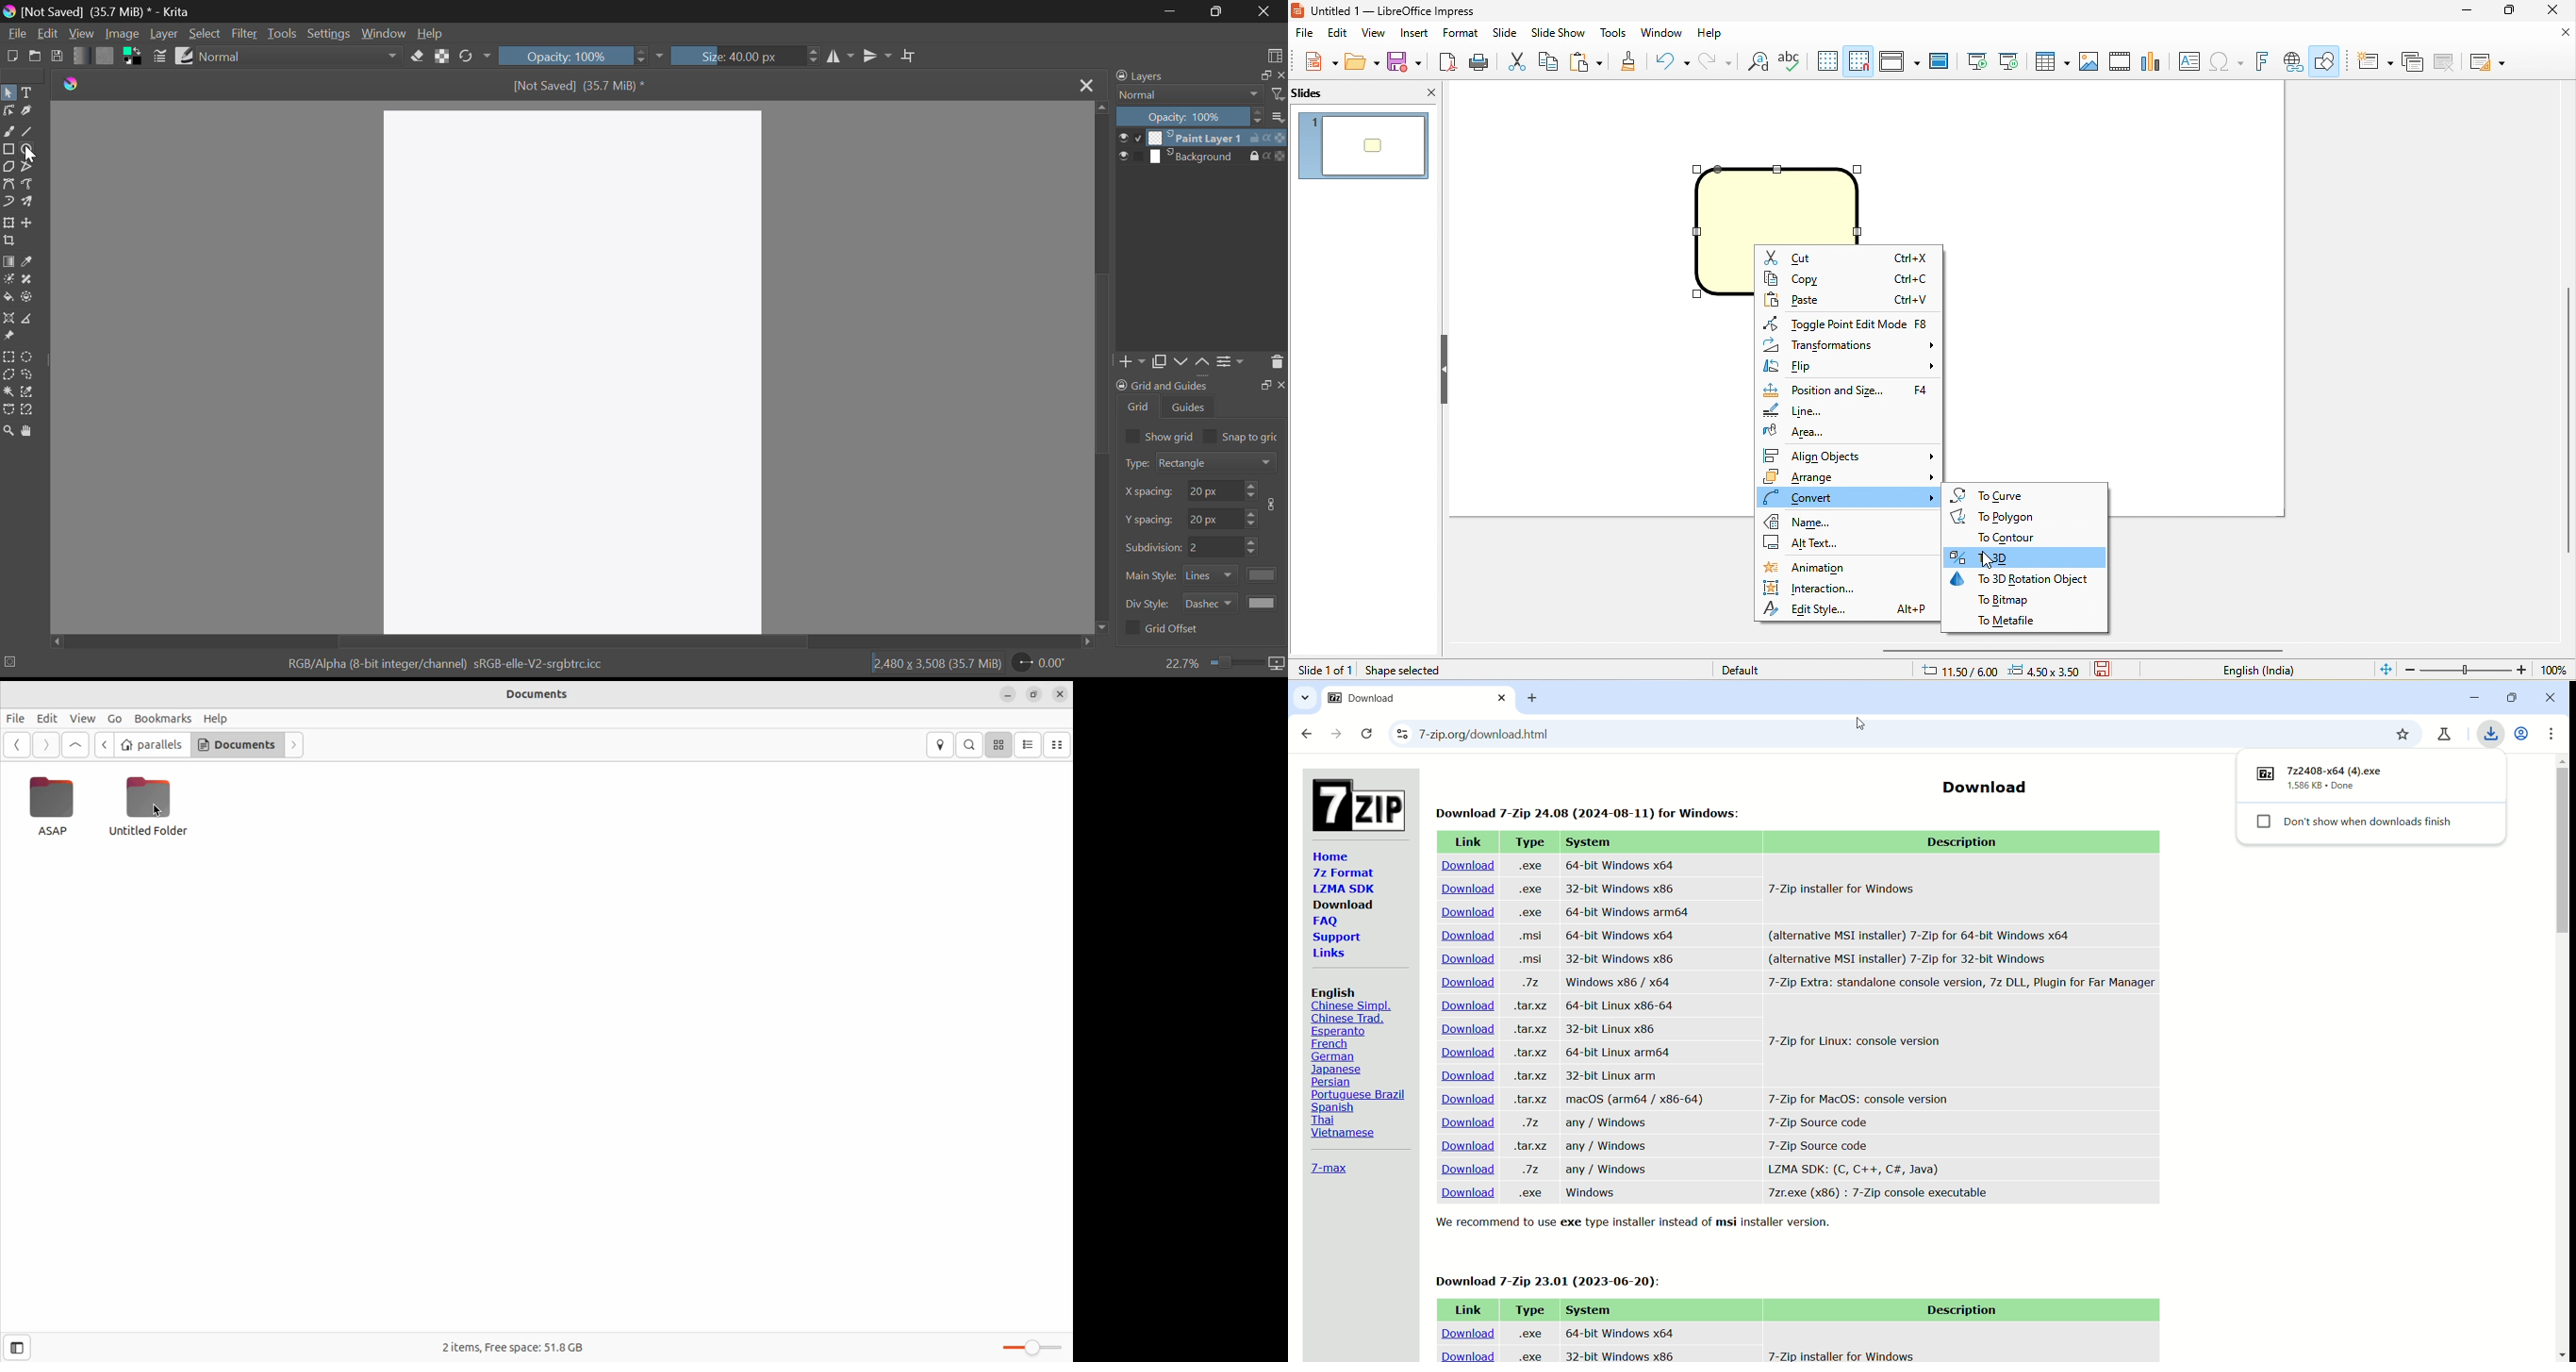  What do you see at coordinates (1325, 922) in the screenshot?
I see `FAQ` at bounding box center [1325, 922].